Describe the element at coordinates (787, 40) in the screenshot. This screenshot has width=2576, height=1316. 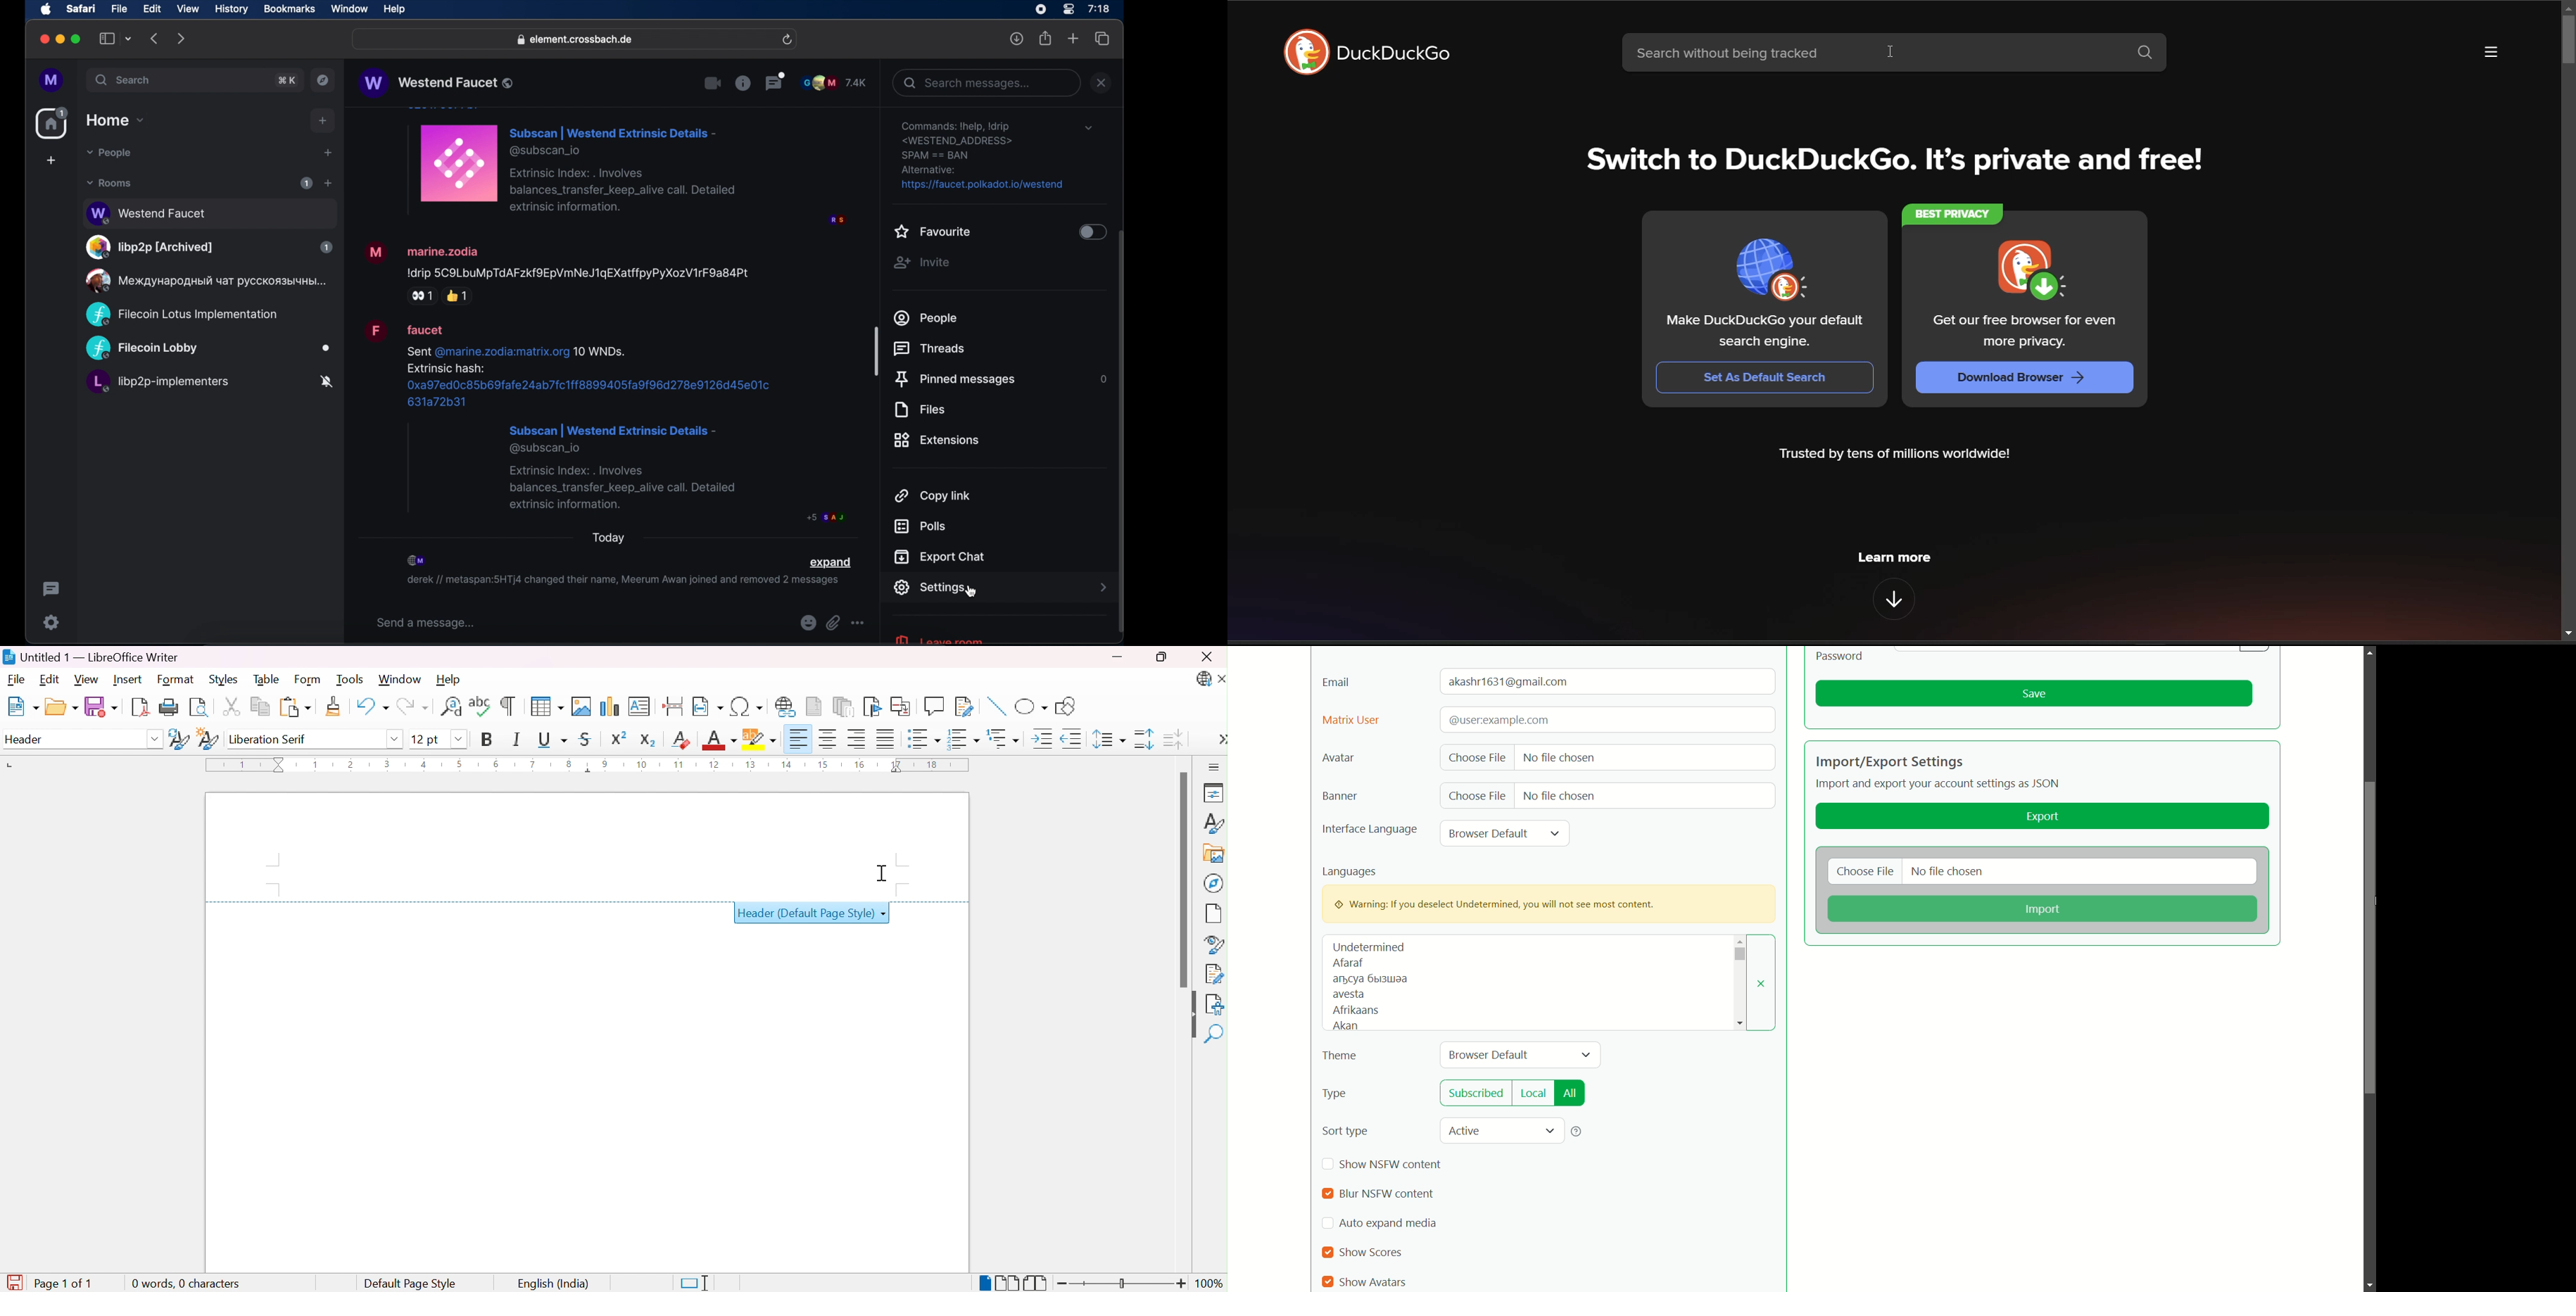
I see `refresh` at that location.